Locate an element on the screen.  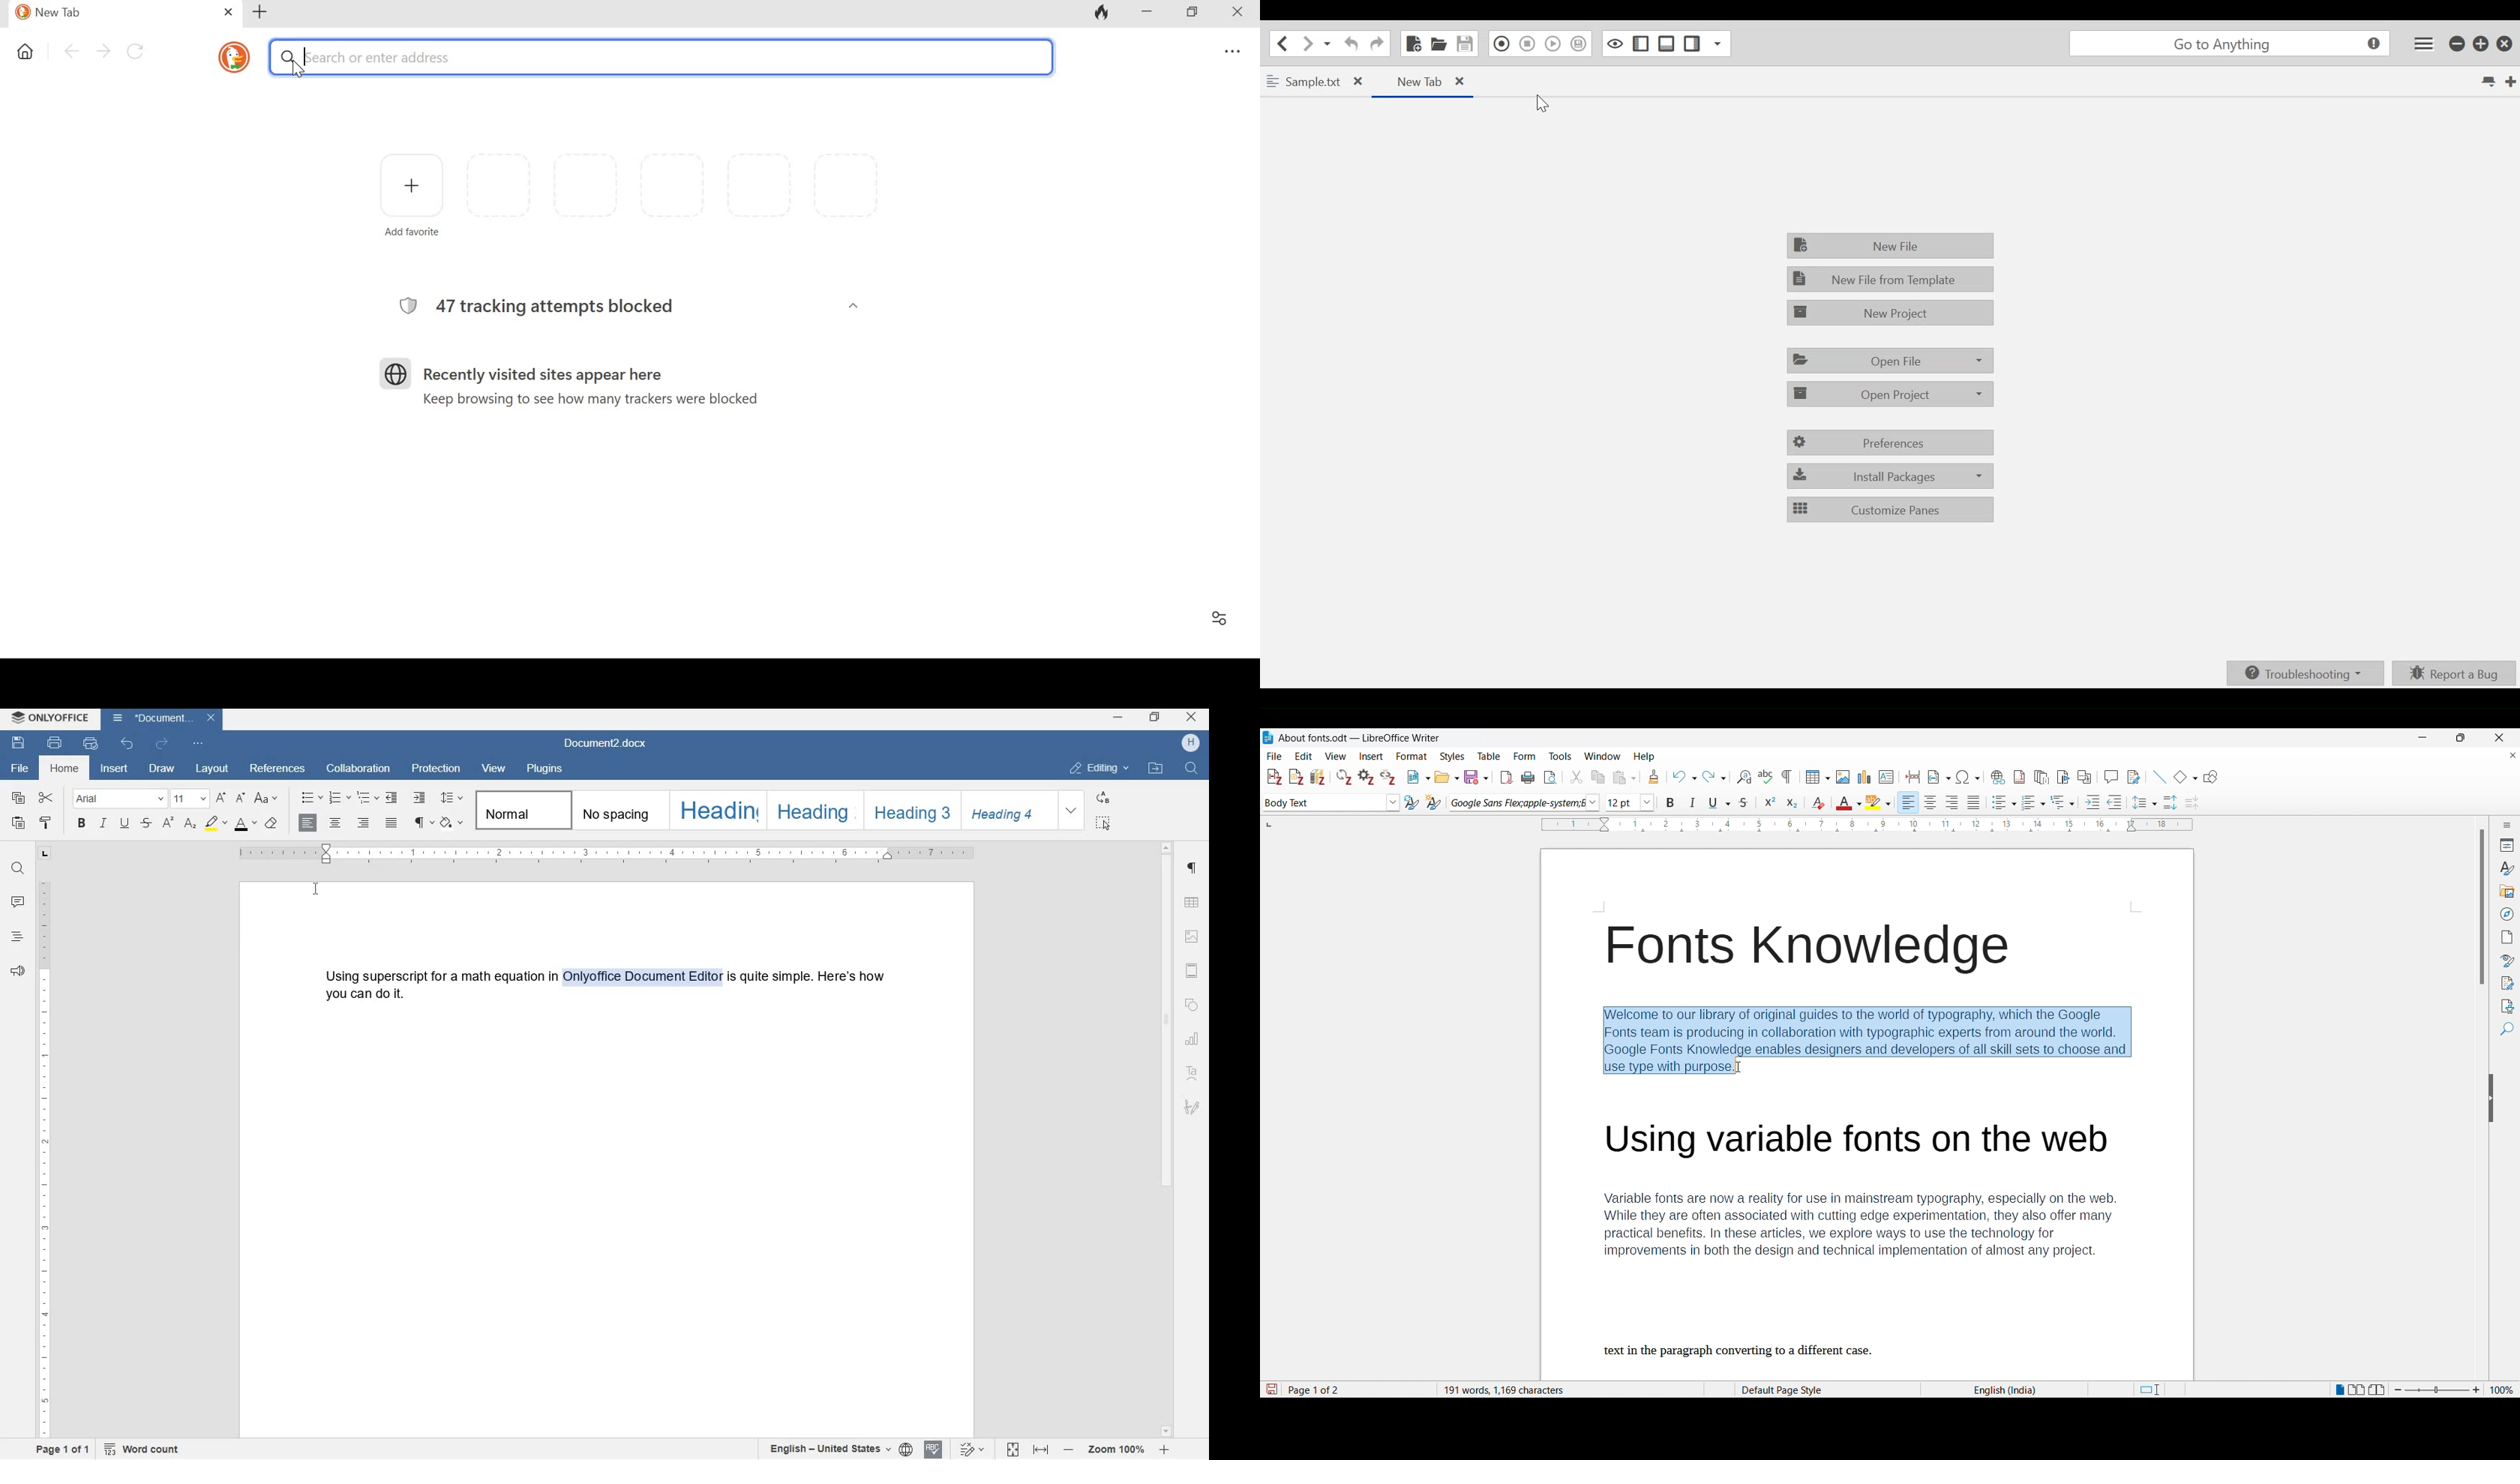
Paragraph selected by cursor is located at coordinates (1866, 1040).